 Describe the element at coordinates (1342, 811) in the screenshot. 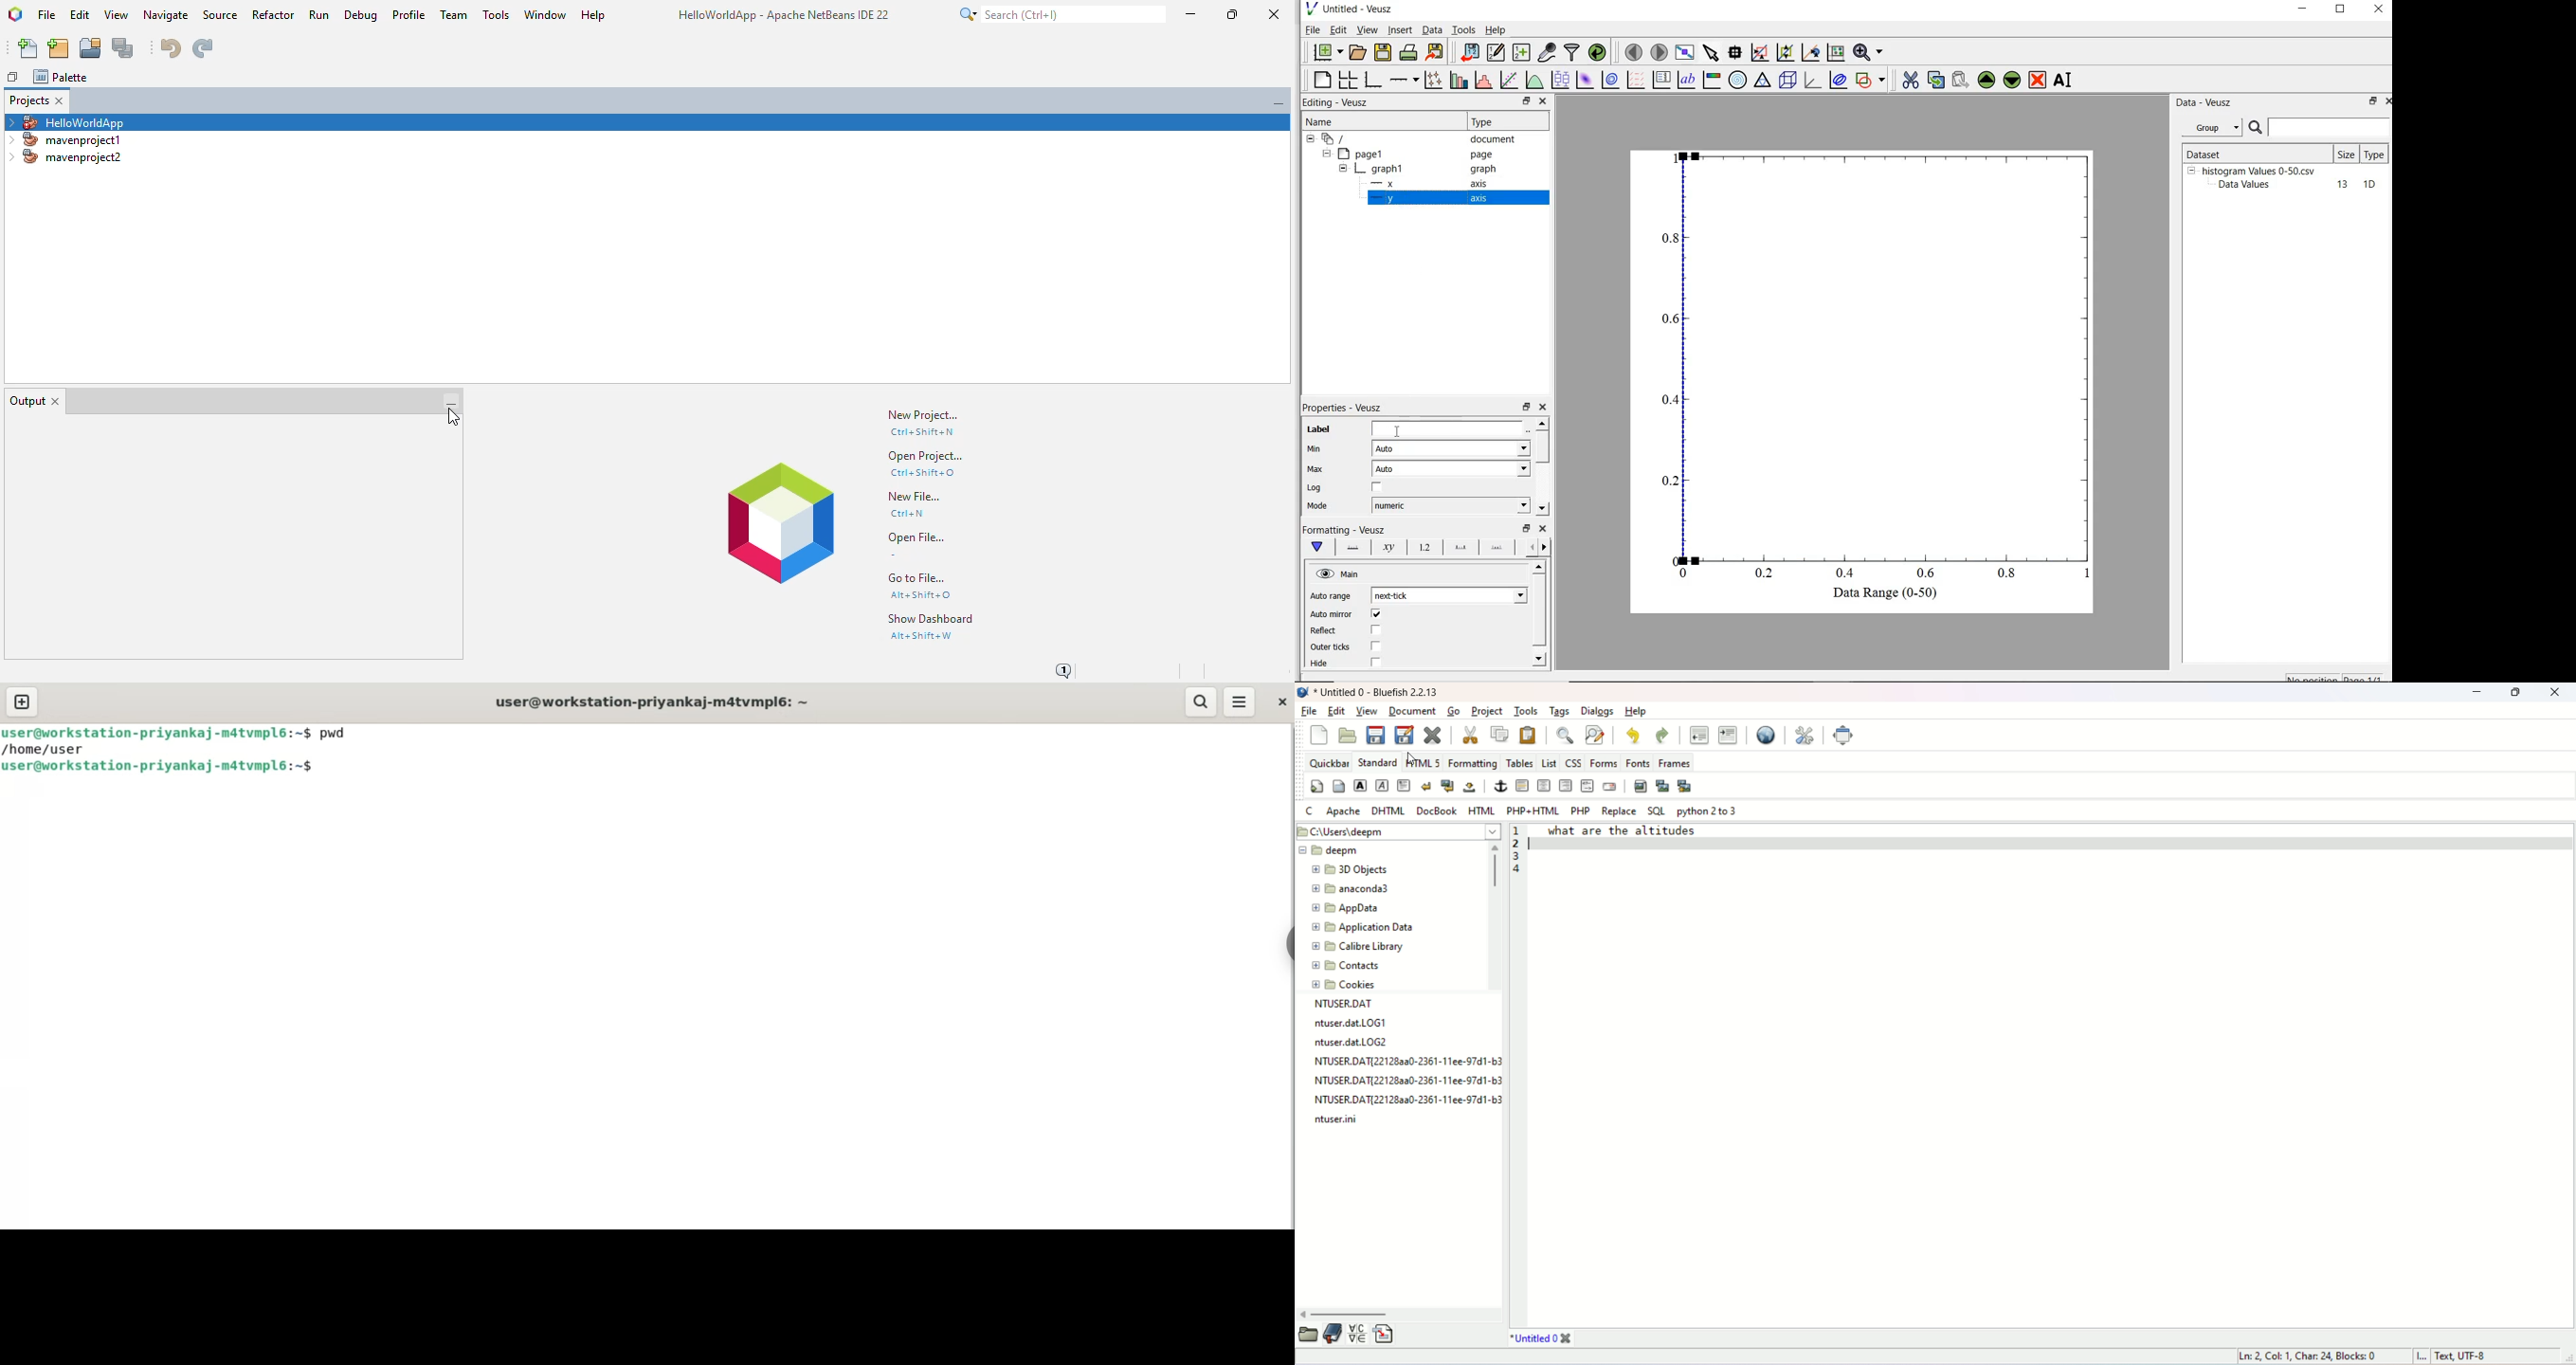

I see `Apache` at that location.